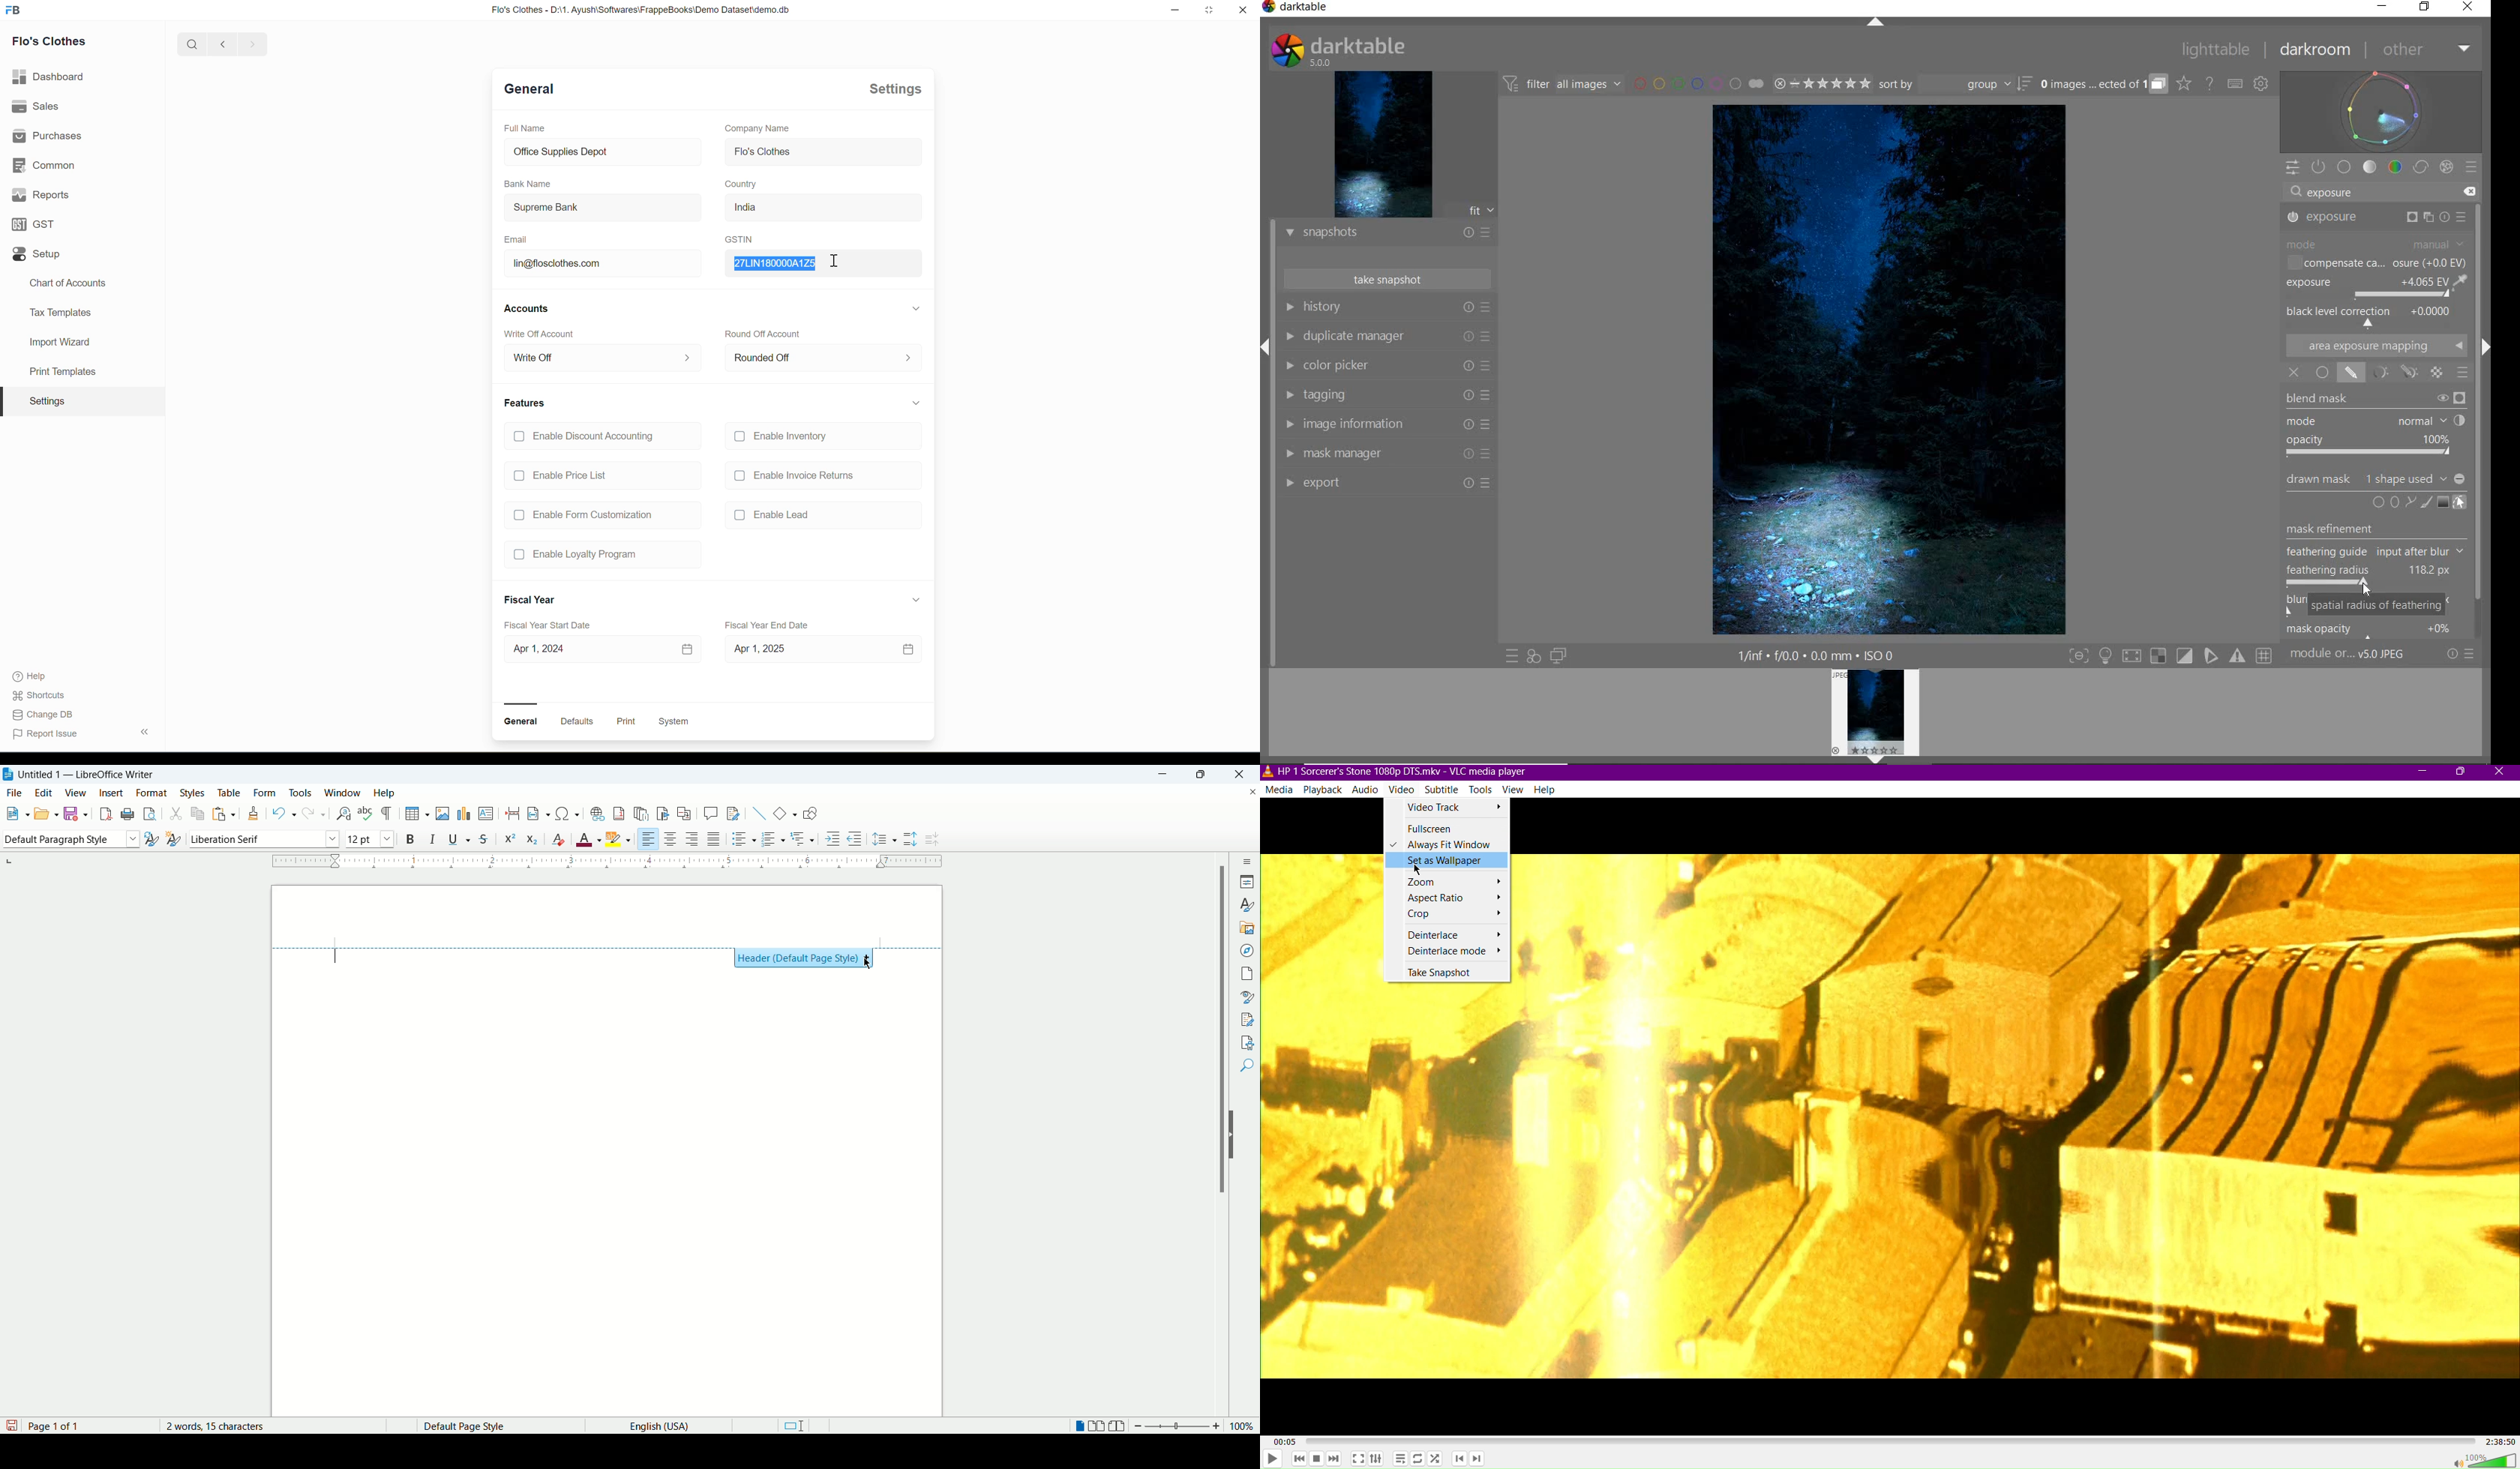 This screenshot has height=1484, width=2520. Describe the element at coordinates (2424, 50) in the screenshot. I see `OTHER` at that location.